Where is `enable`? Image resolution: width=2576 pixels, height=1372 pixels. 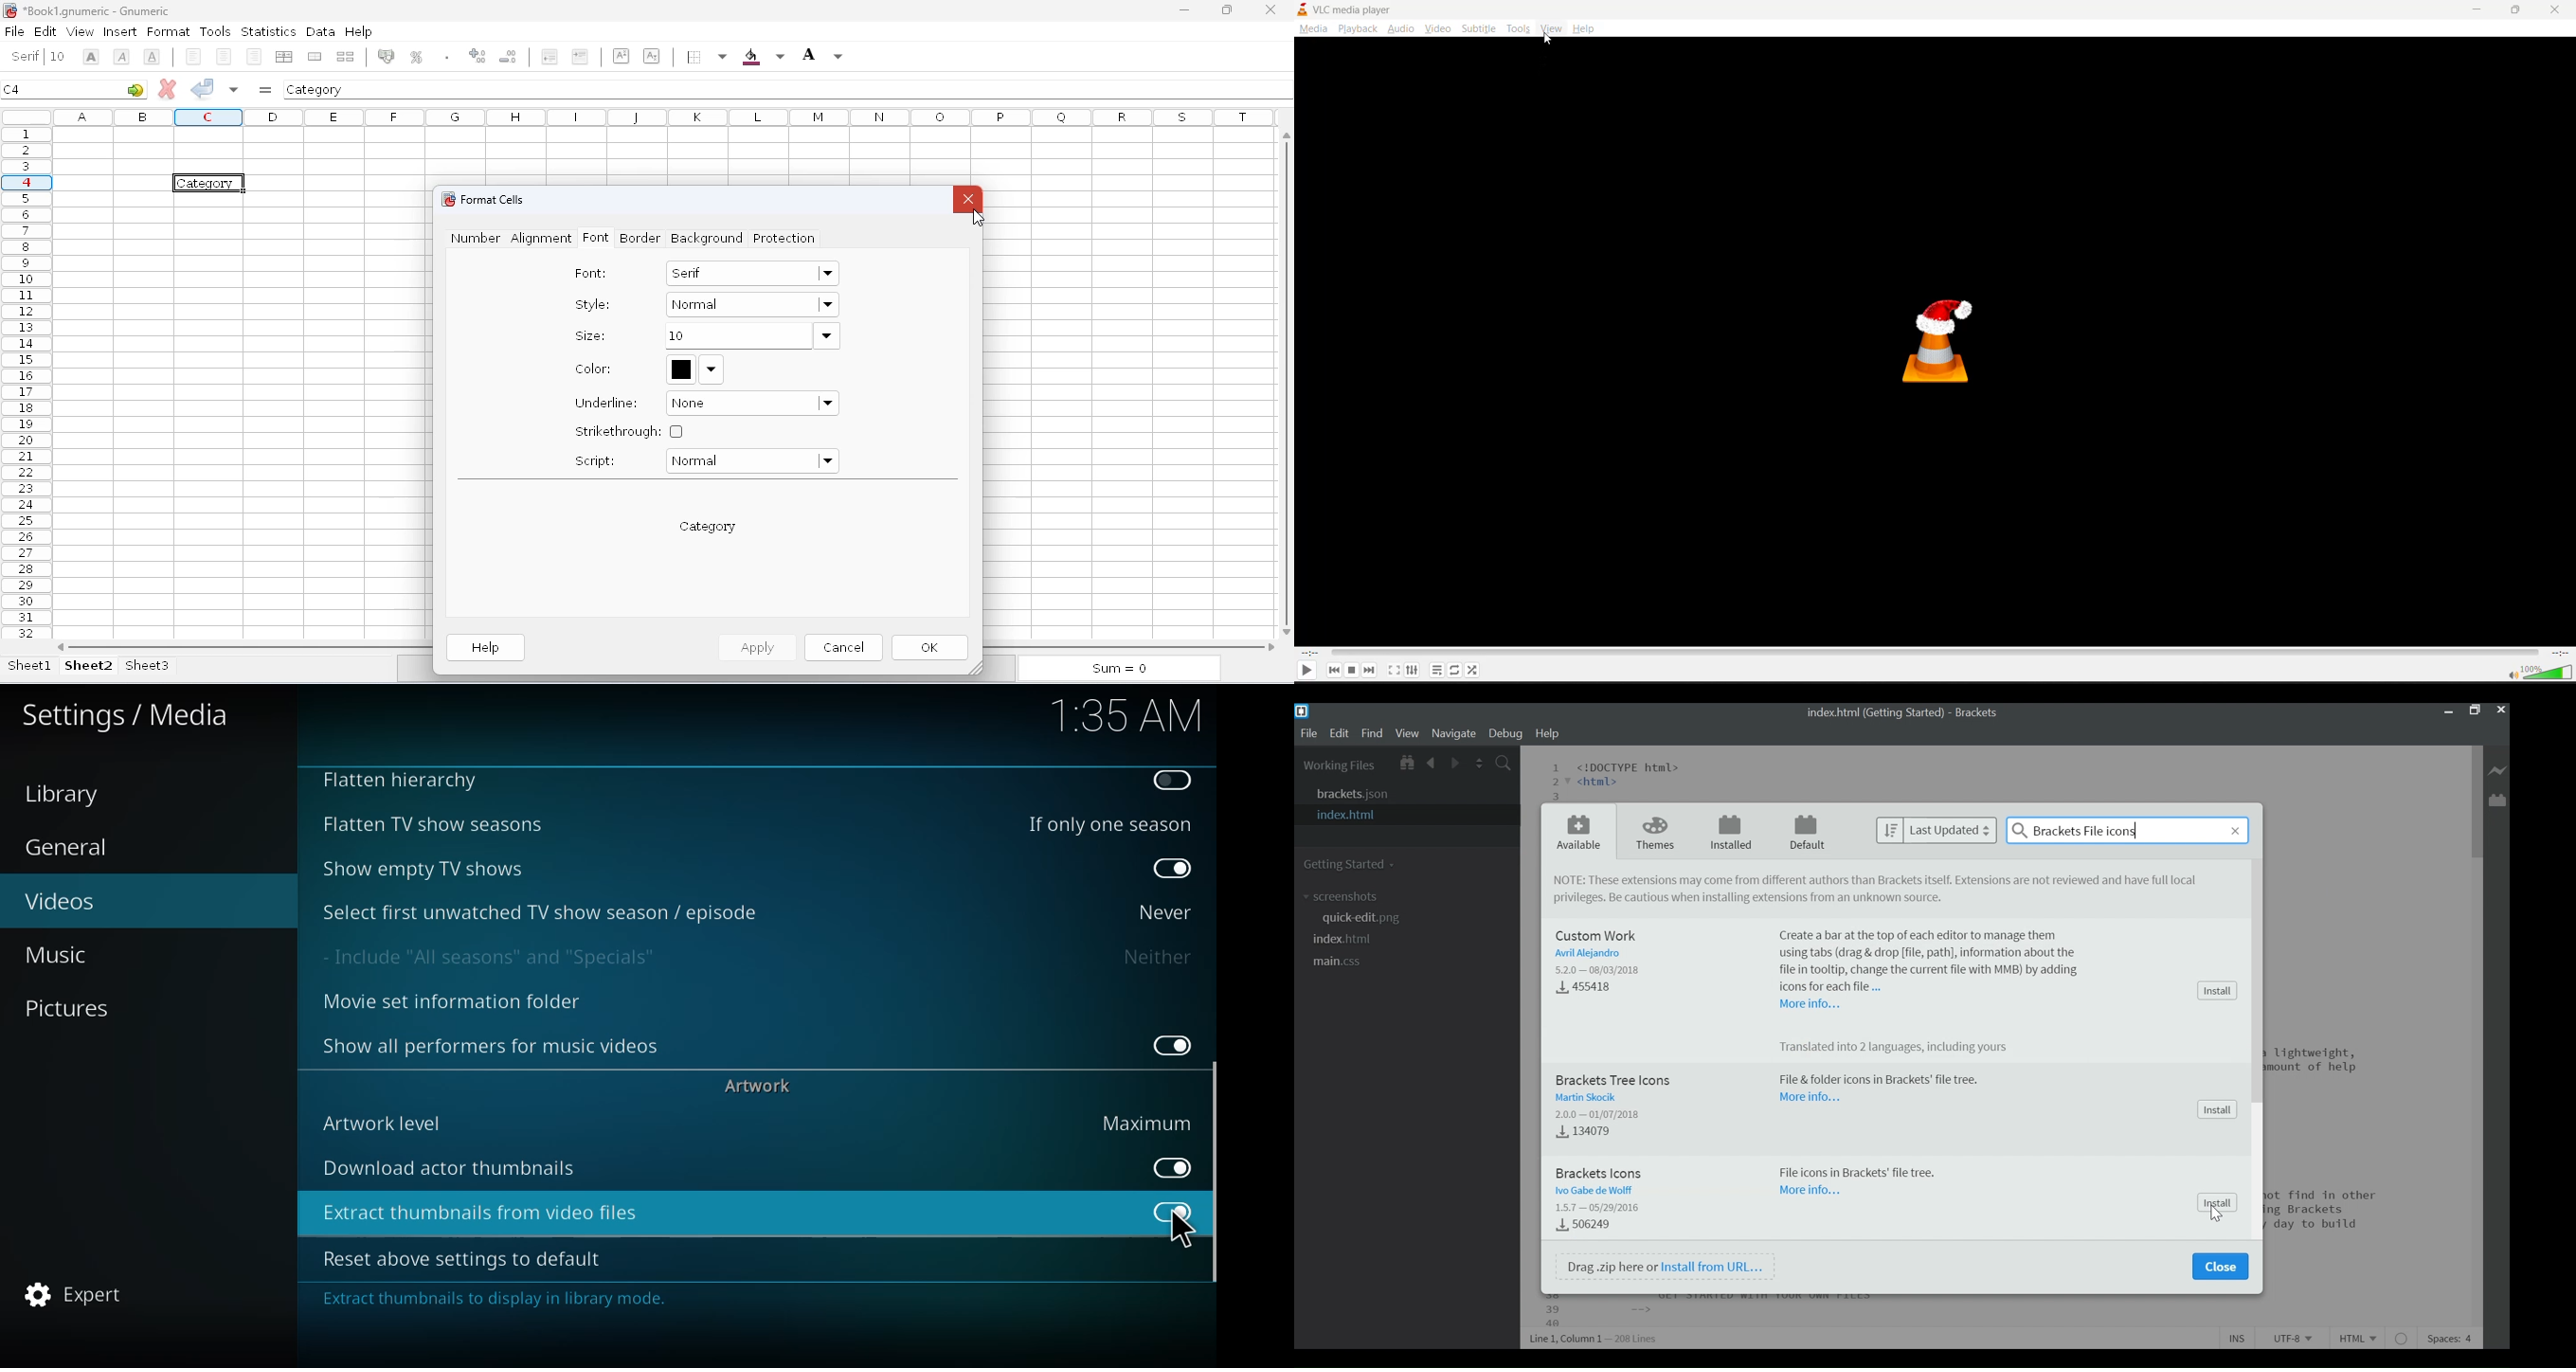 enable is located at coordinates (1171, 780).